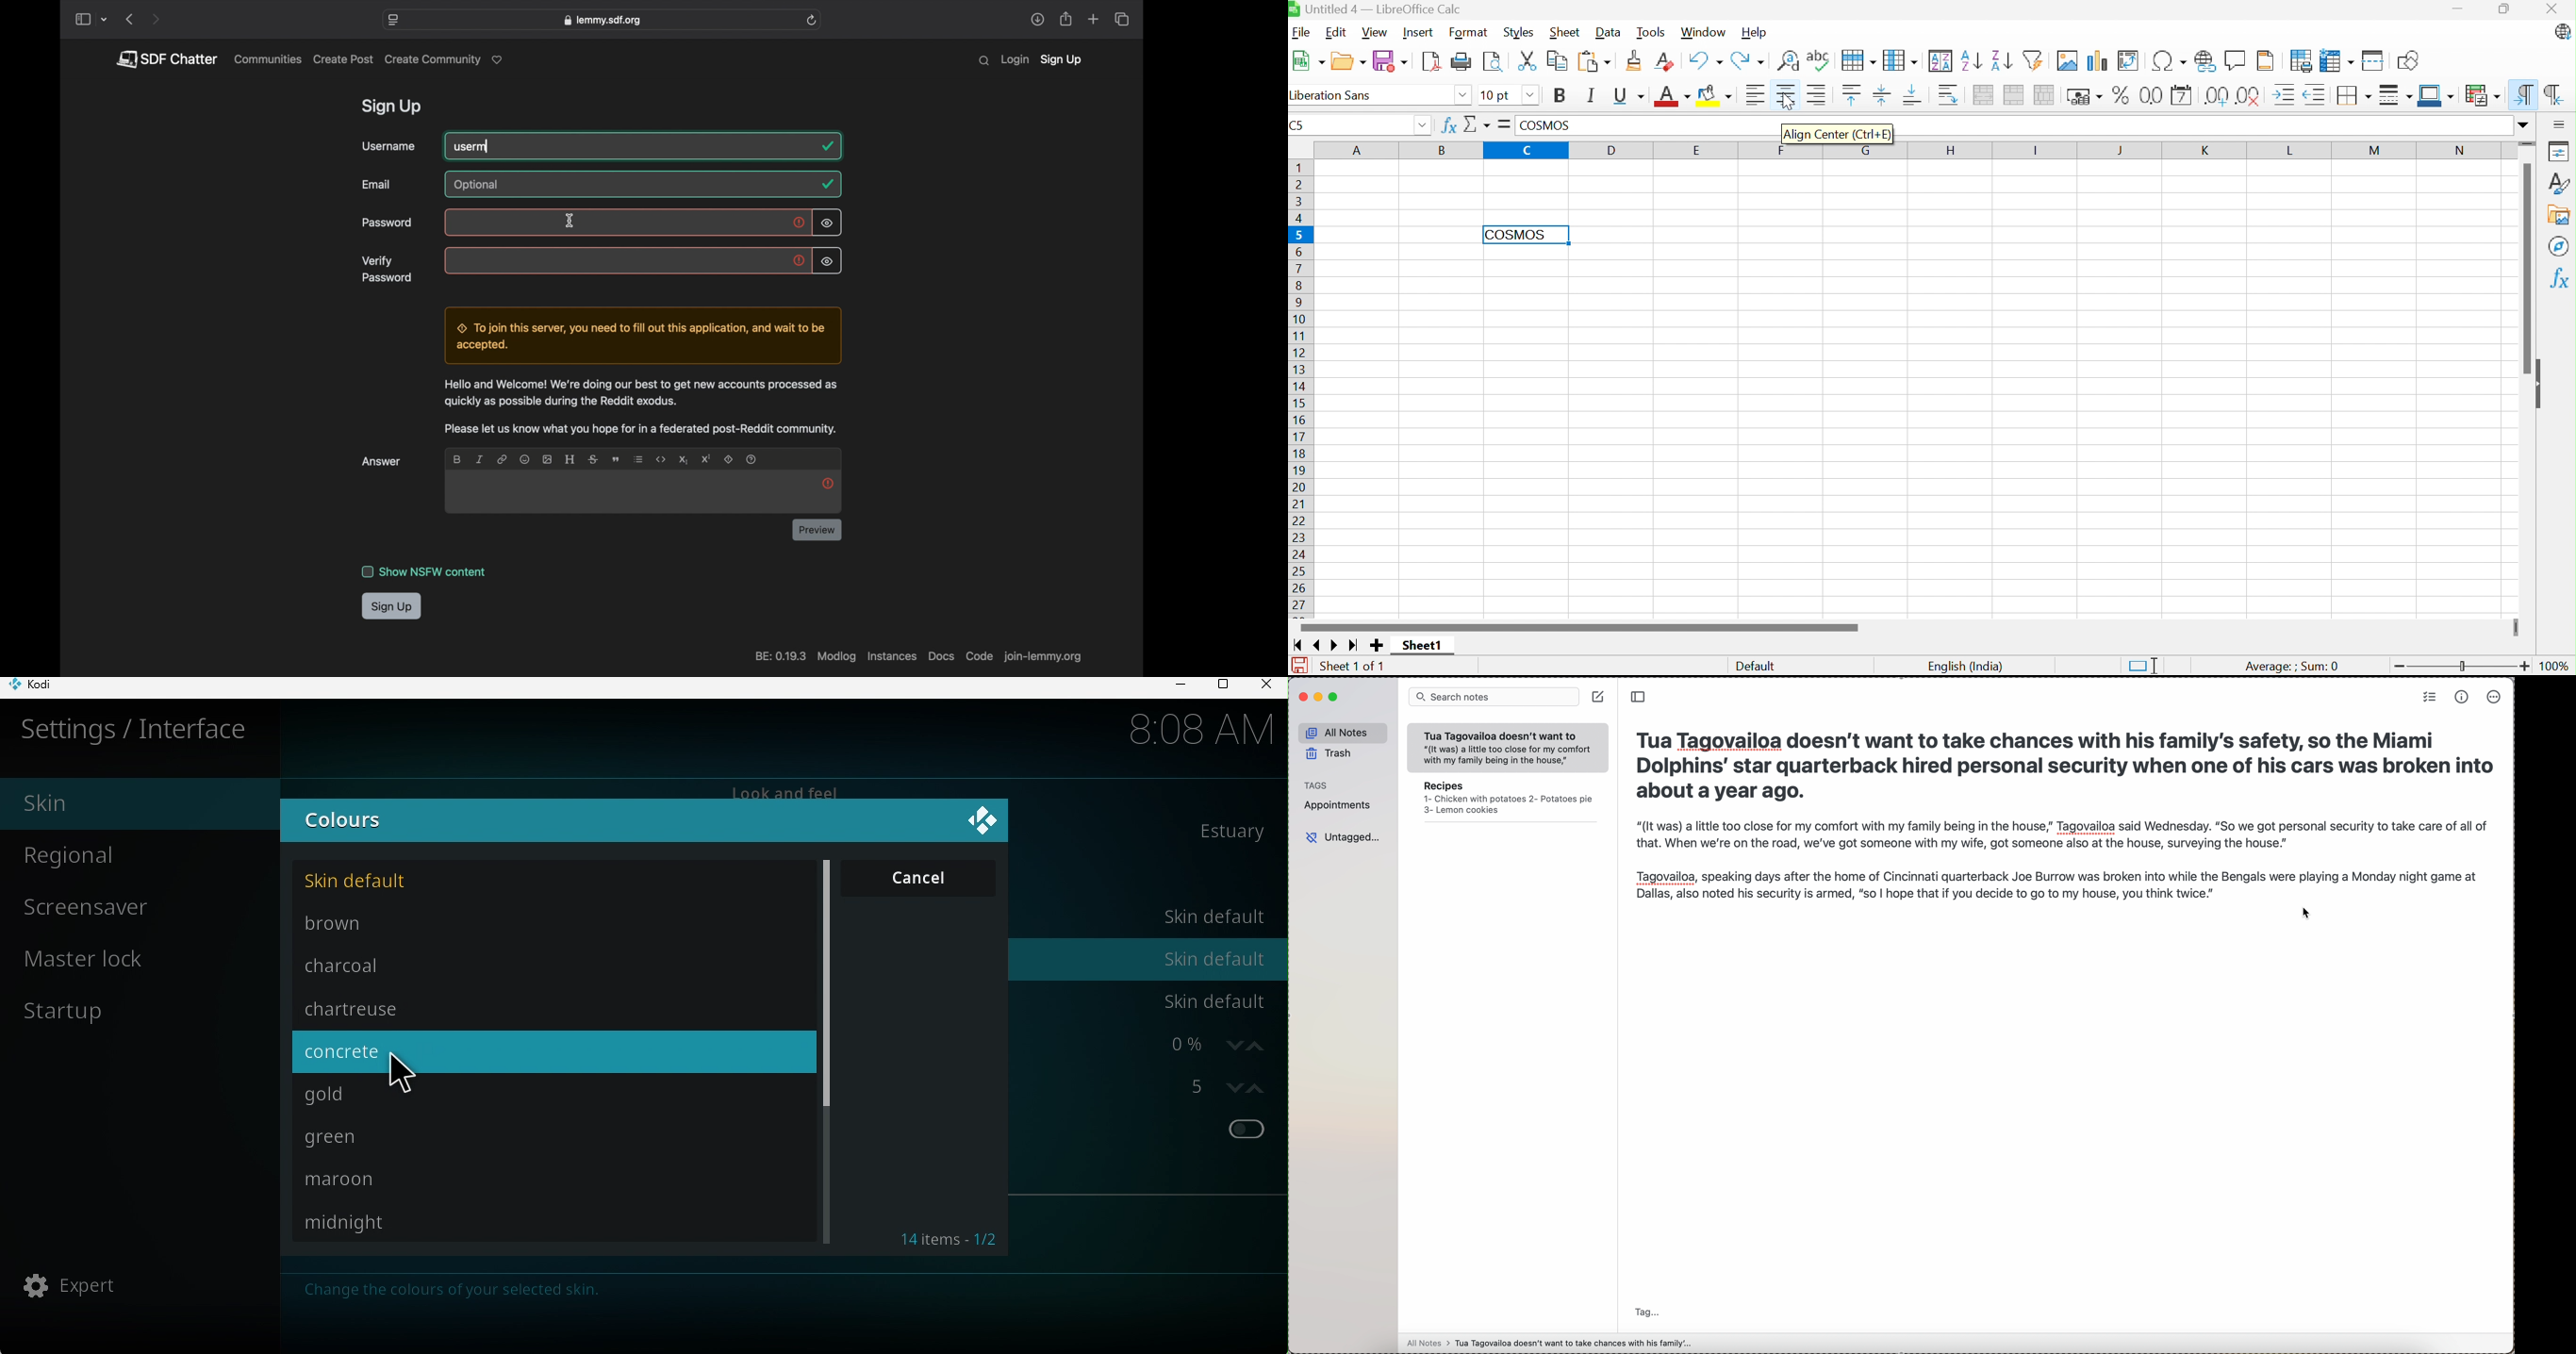 This screenshot has width=2576, height=1372. Describe the element at coordinates (1640, 698) in the screenshot. I see `toggle sidebar` at that location.